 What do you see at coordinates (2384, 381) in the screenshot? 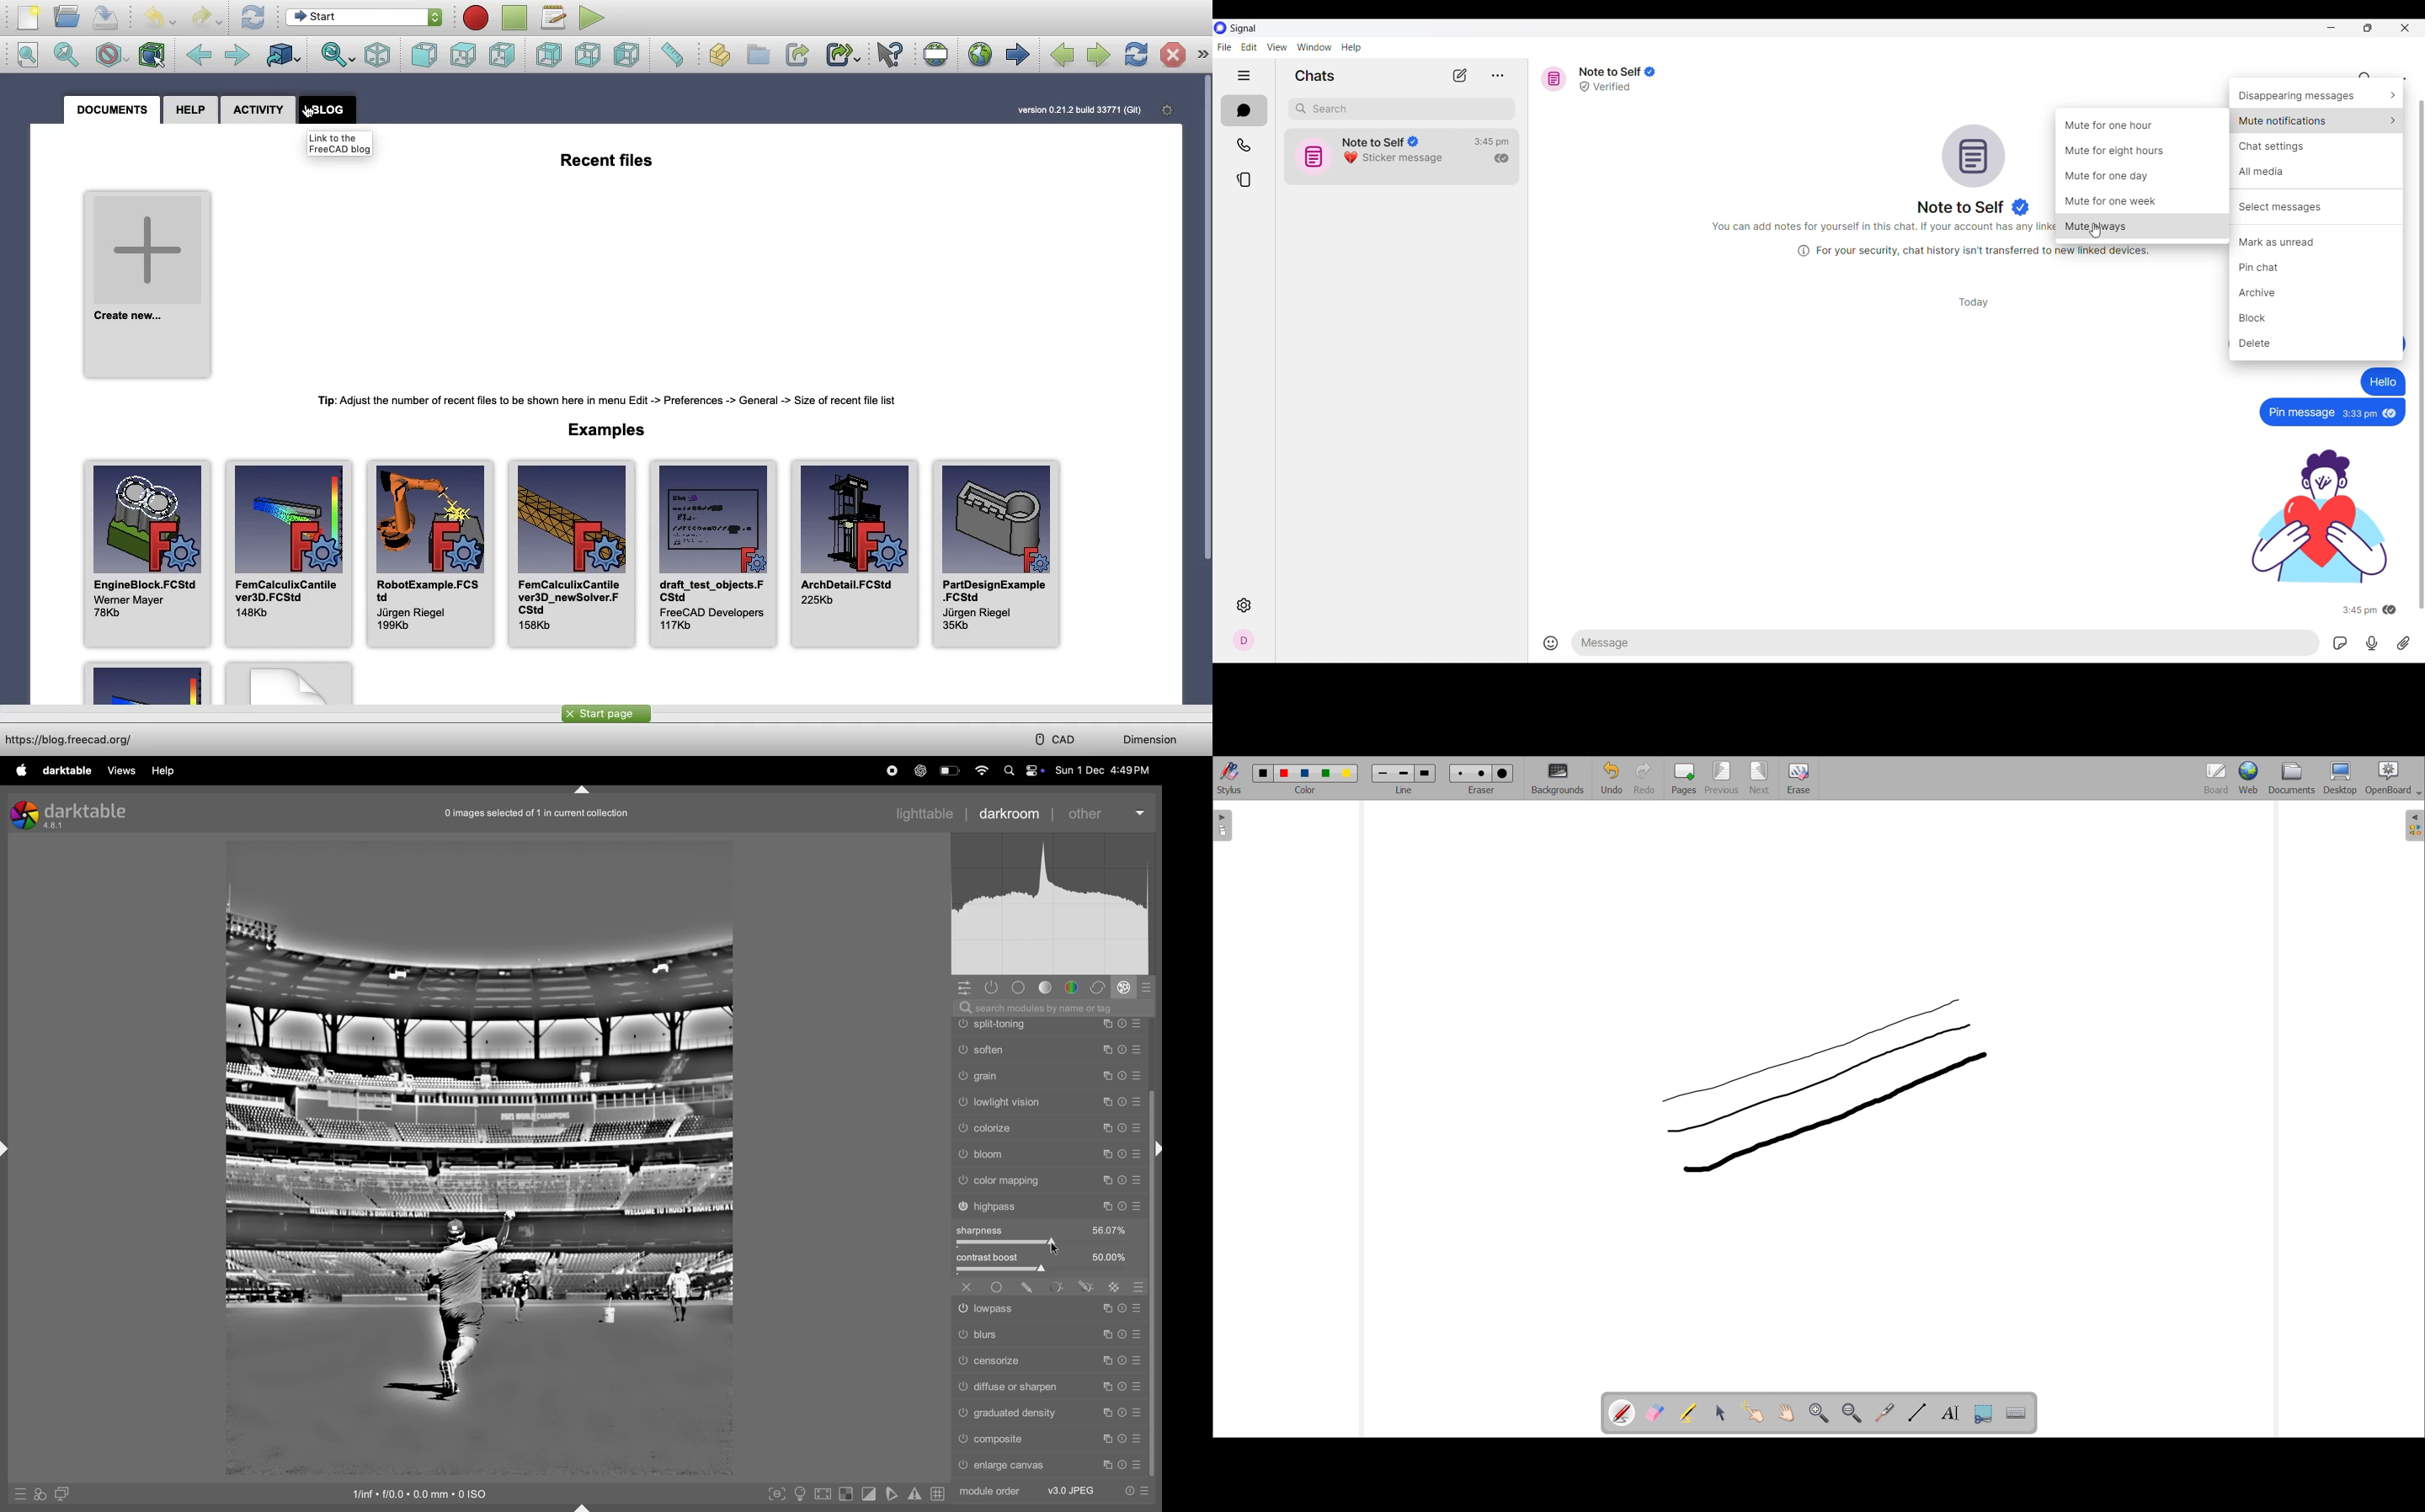
I see `Hello` at bounding box center [2384, 381].